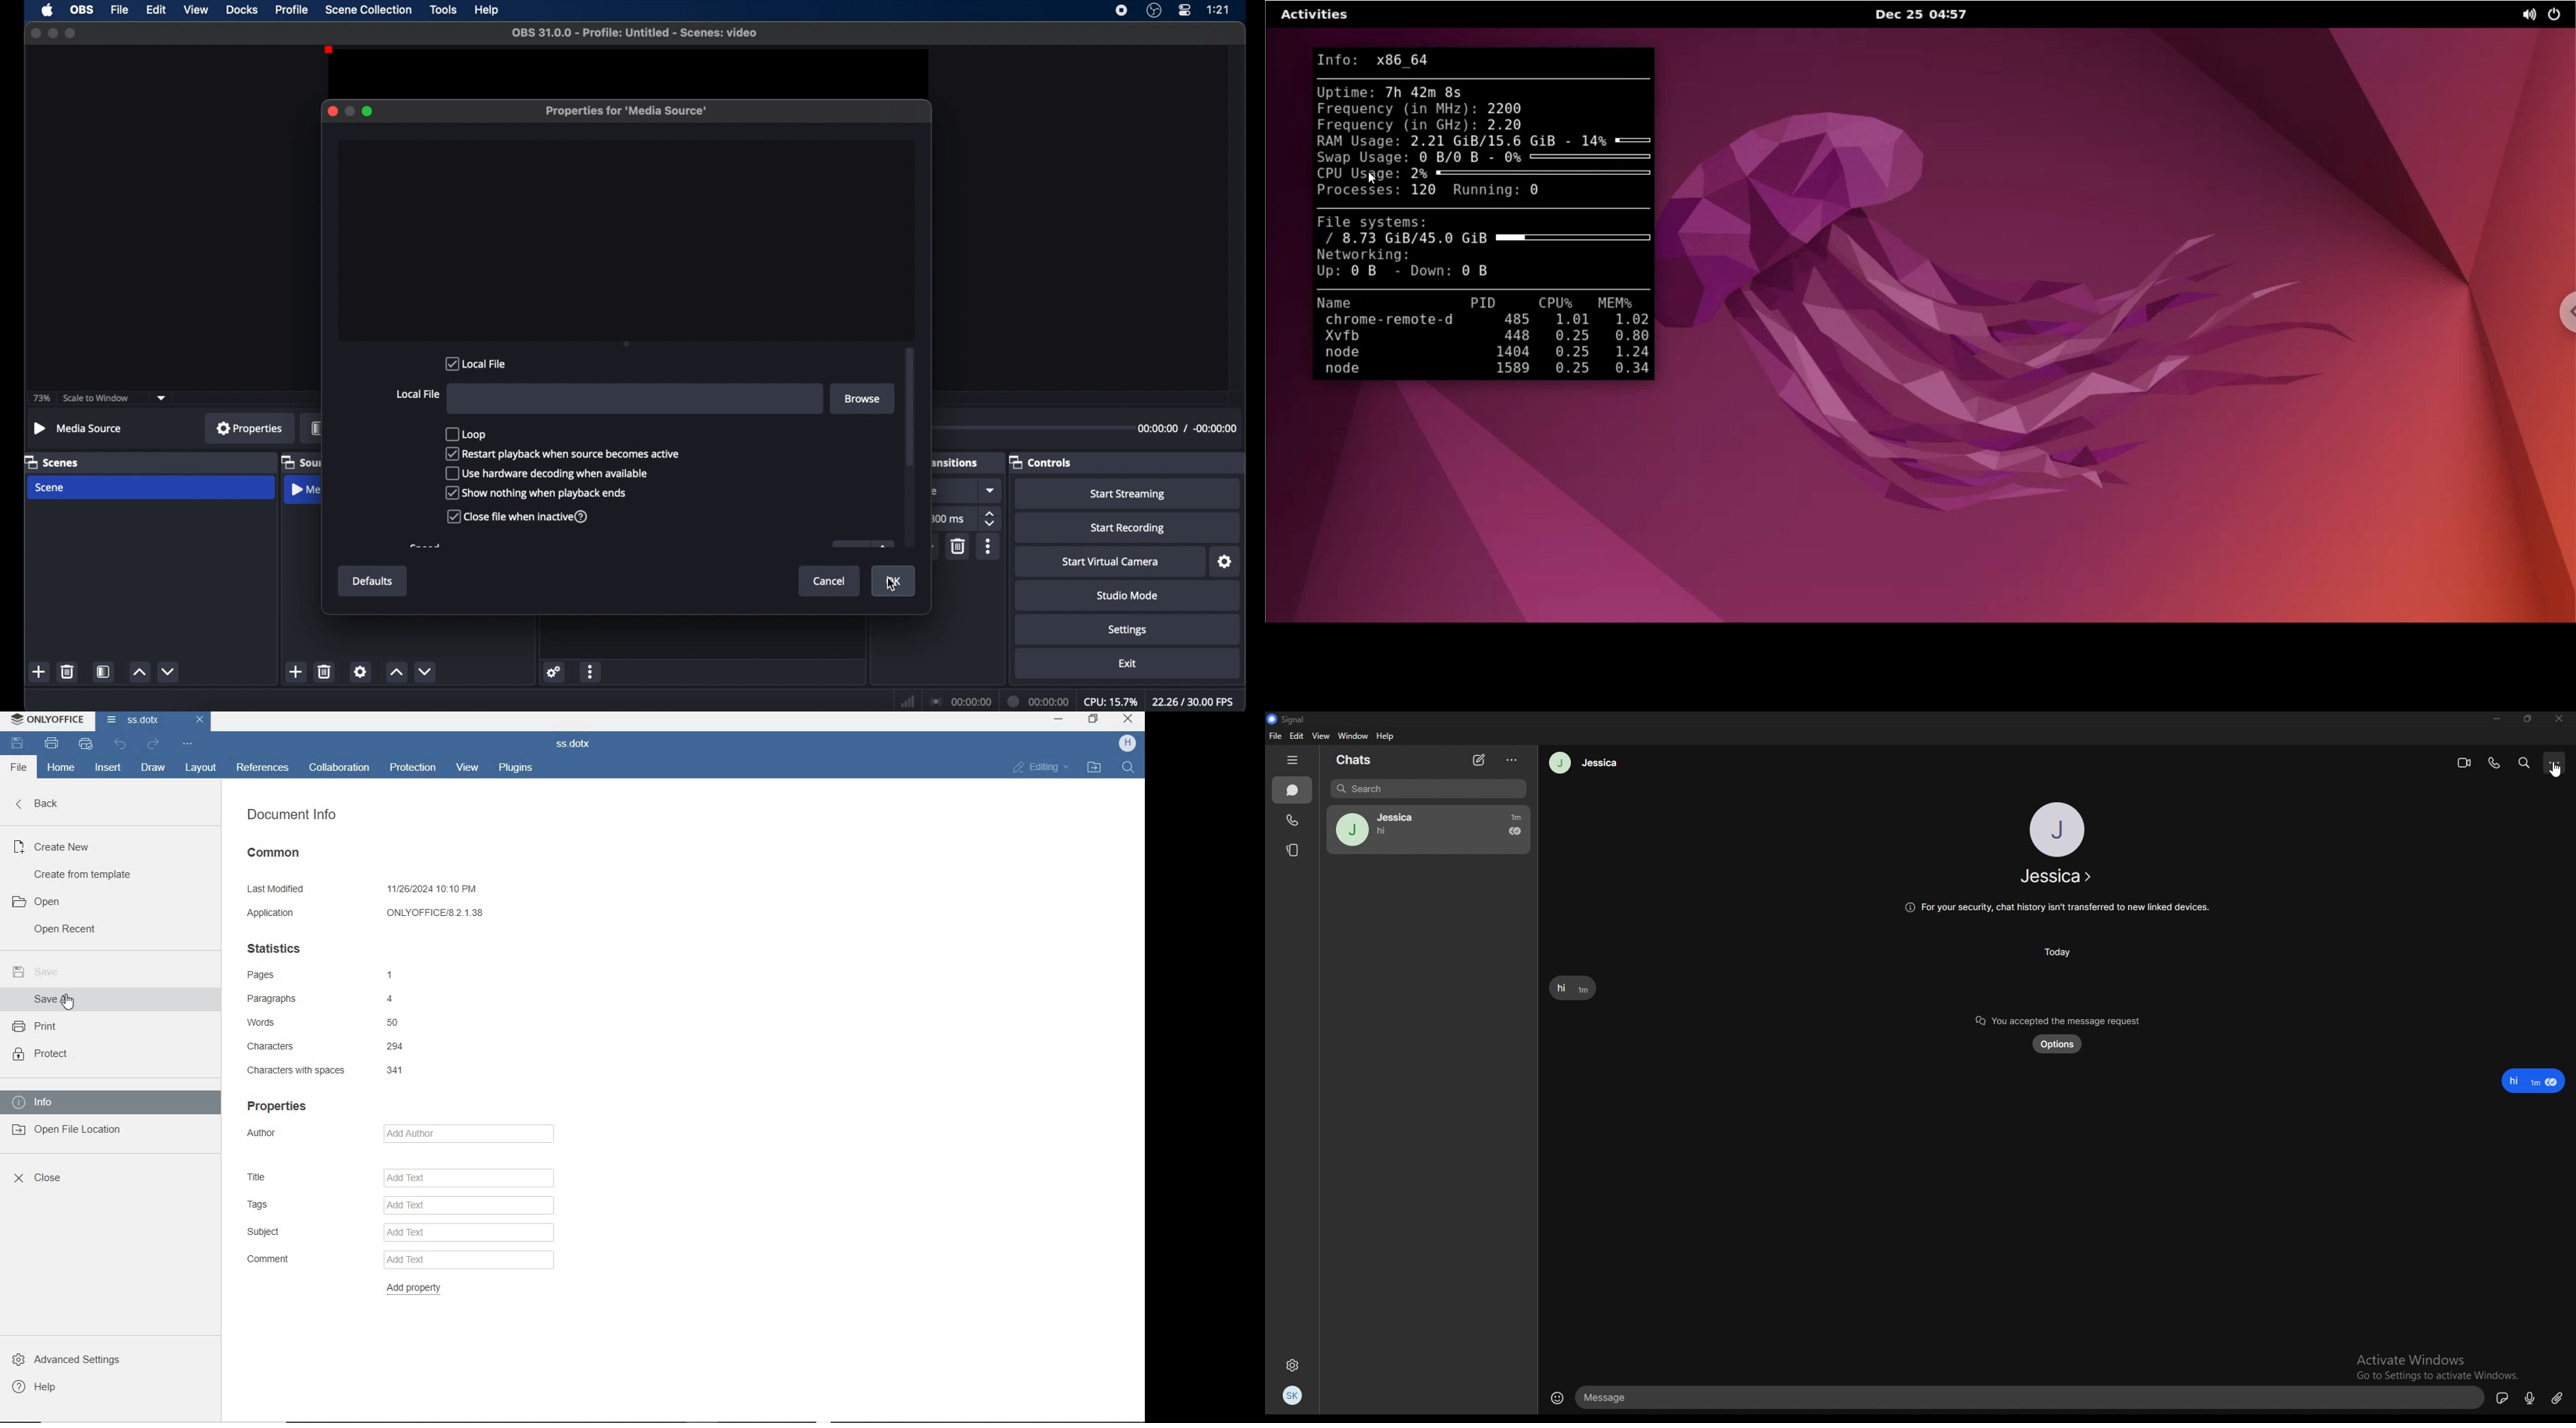 This screenshot has width=2576, height=1428. What do you see at coordinates (1122, 11) in the screenshot?
I see `screen recorder icon` at bounding box center [1122, 11].